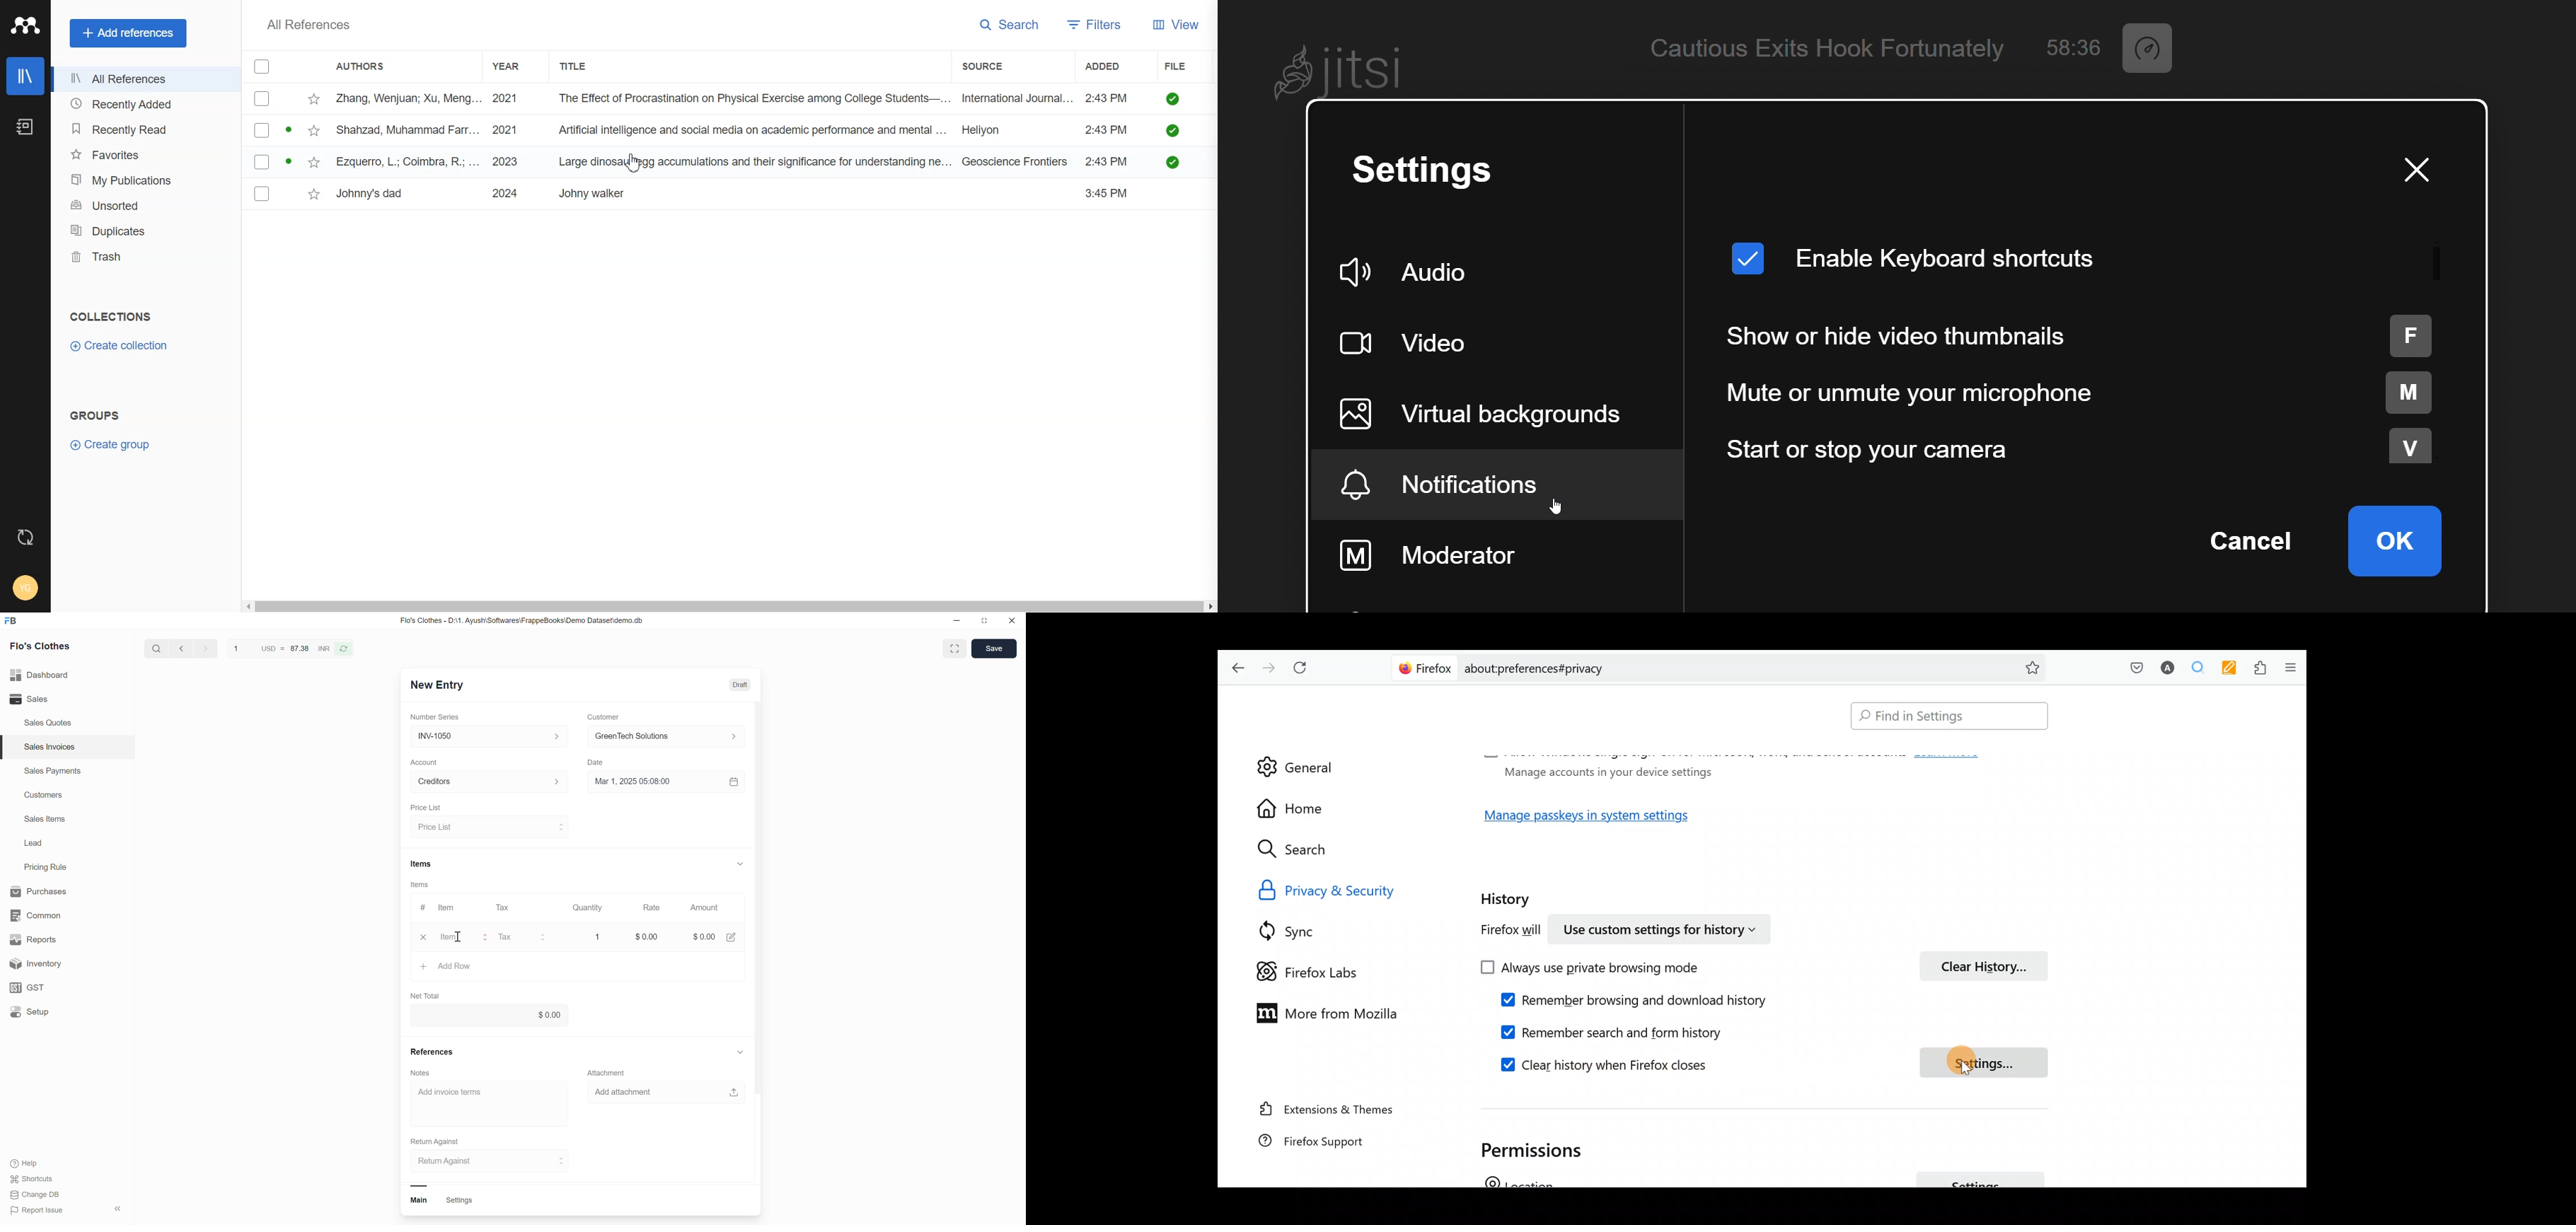 Image resolution: width=2576 pixels, height=1232 pixels. I want to click on Report Issue , so click(44, 1212).